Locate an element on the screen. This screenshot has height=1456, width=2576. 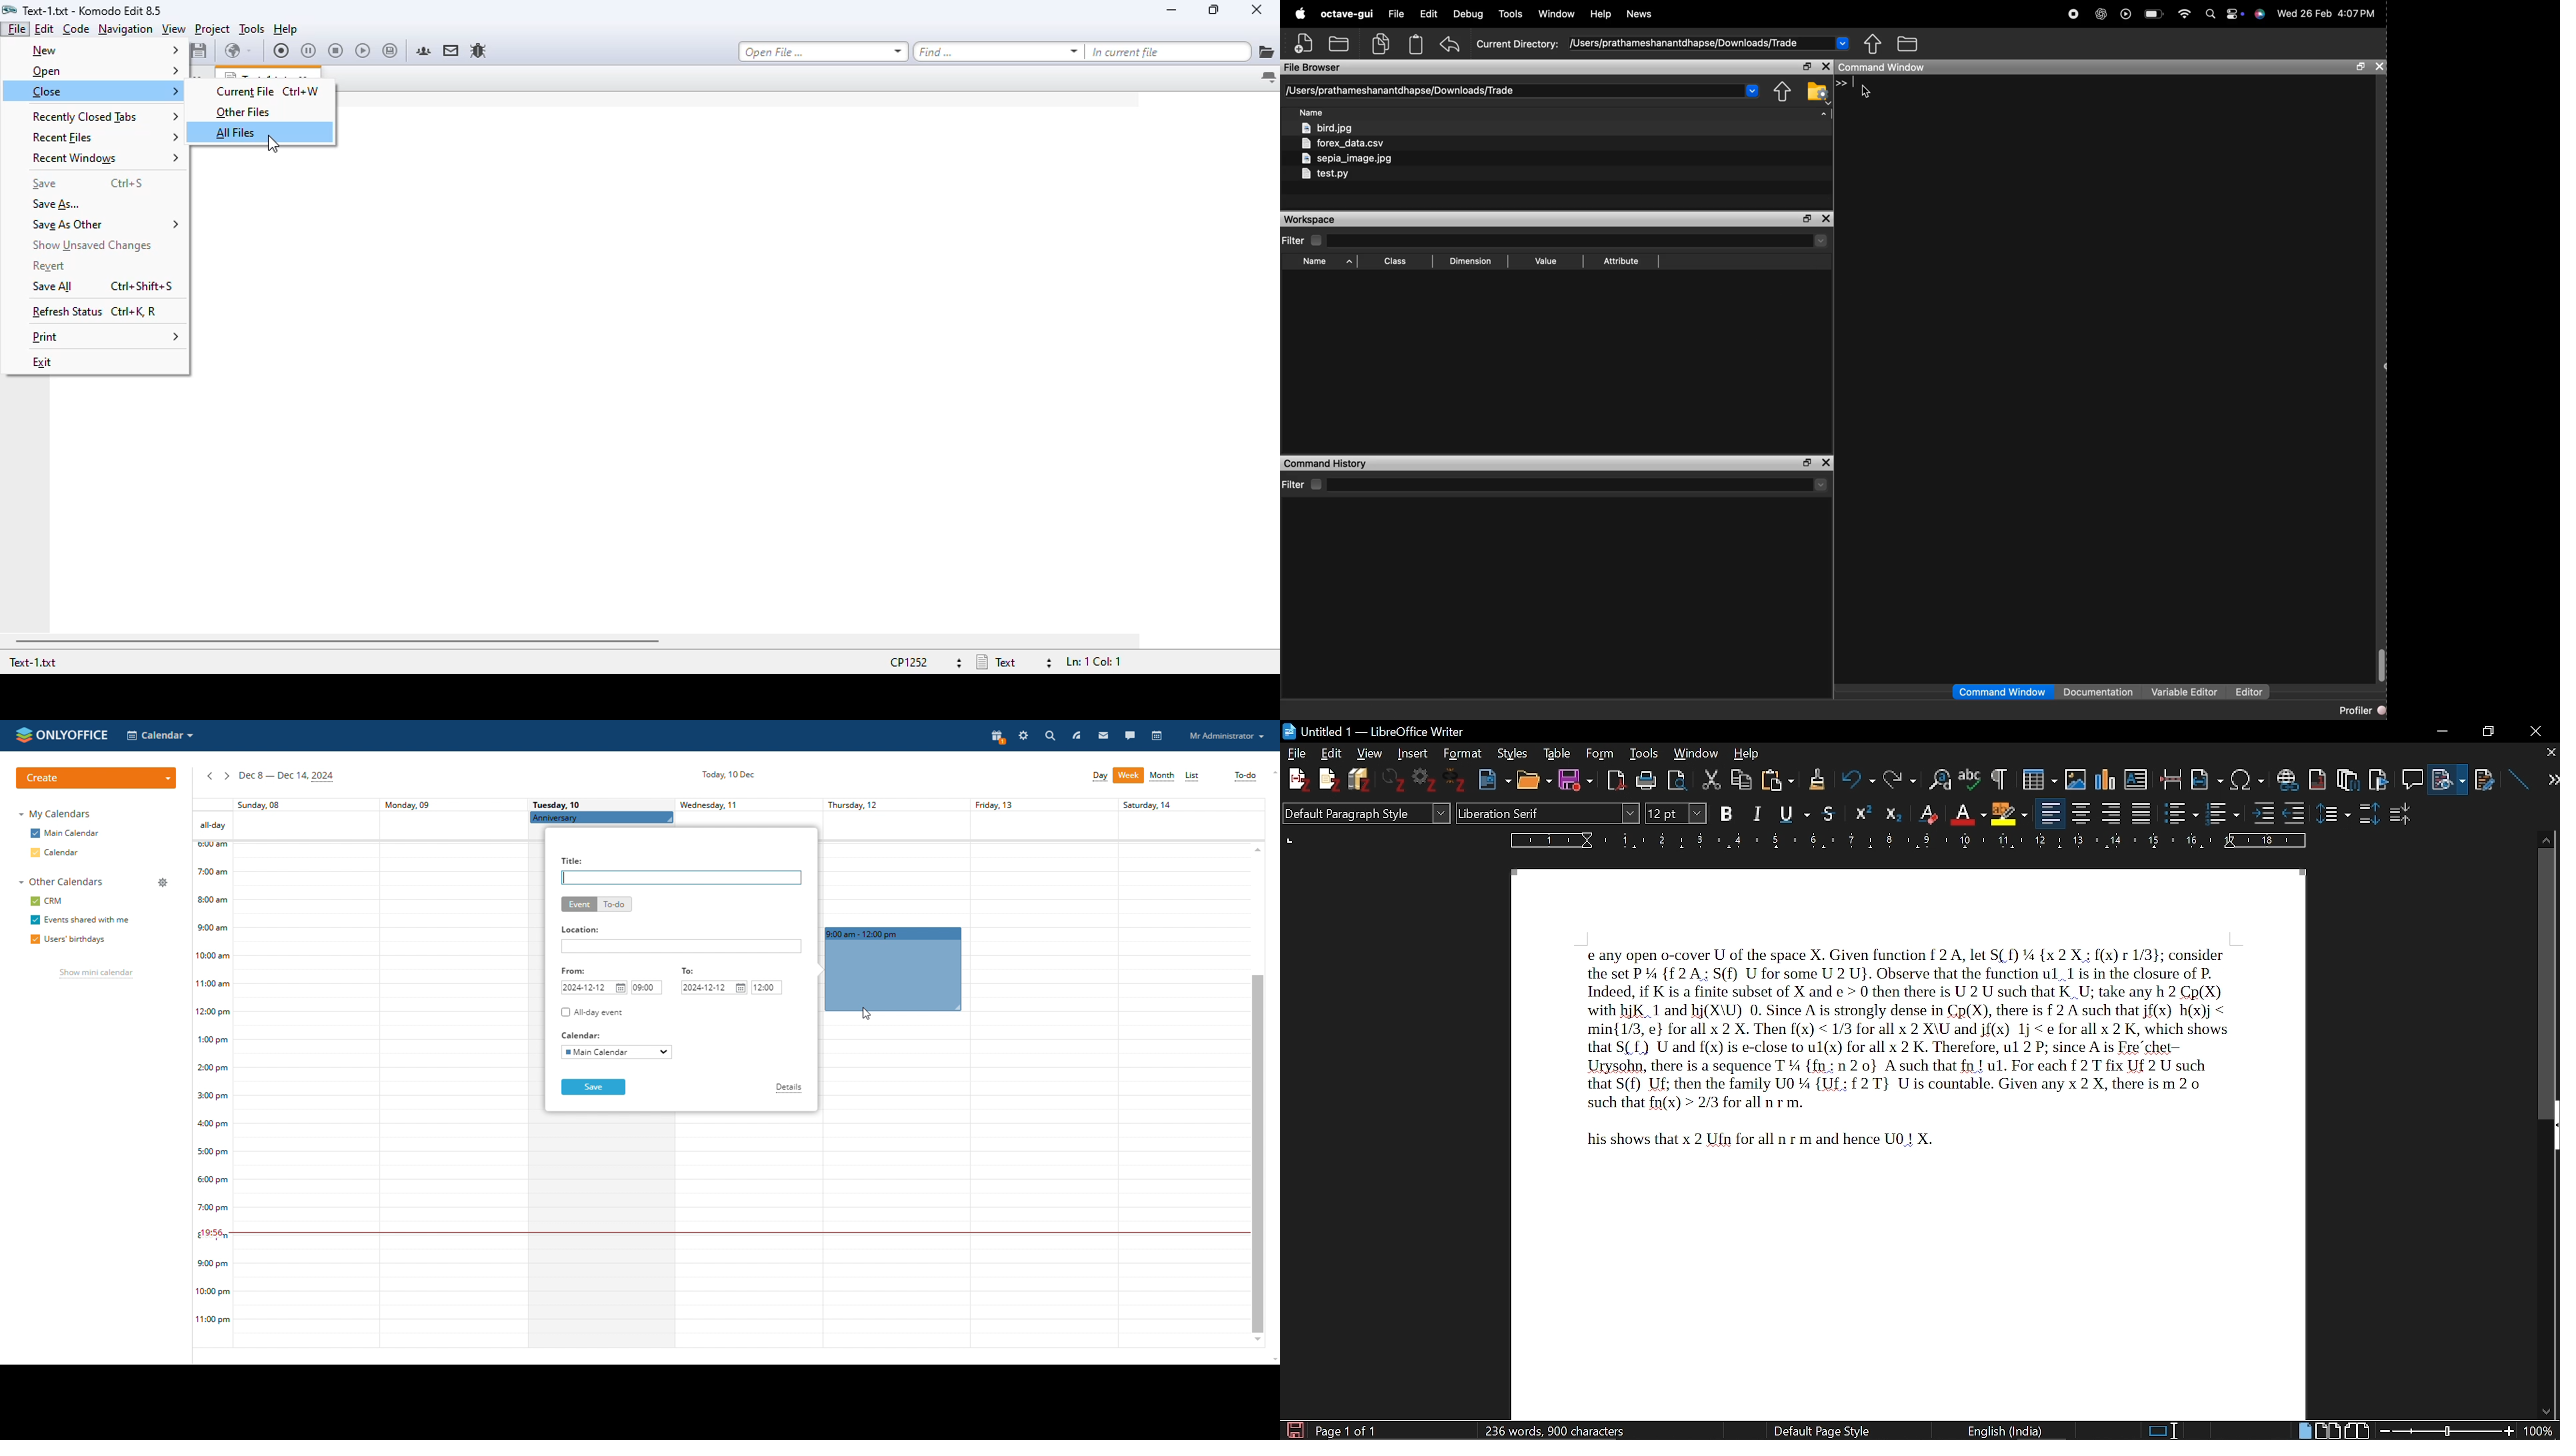
Insert cross reference is located at coordinates (2485, 775).